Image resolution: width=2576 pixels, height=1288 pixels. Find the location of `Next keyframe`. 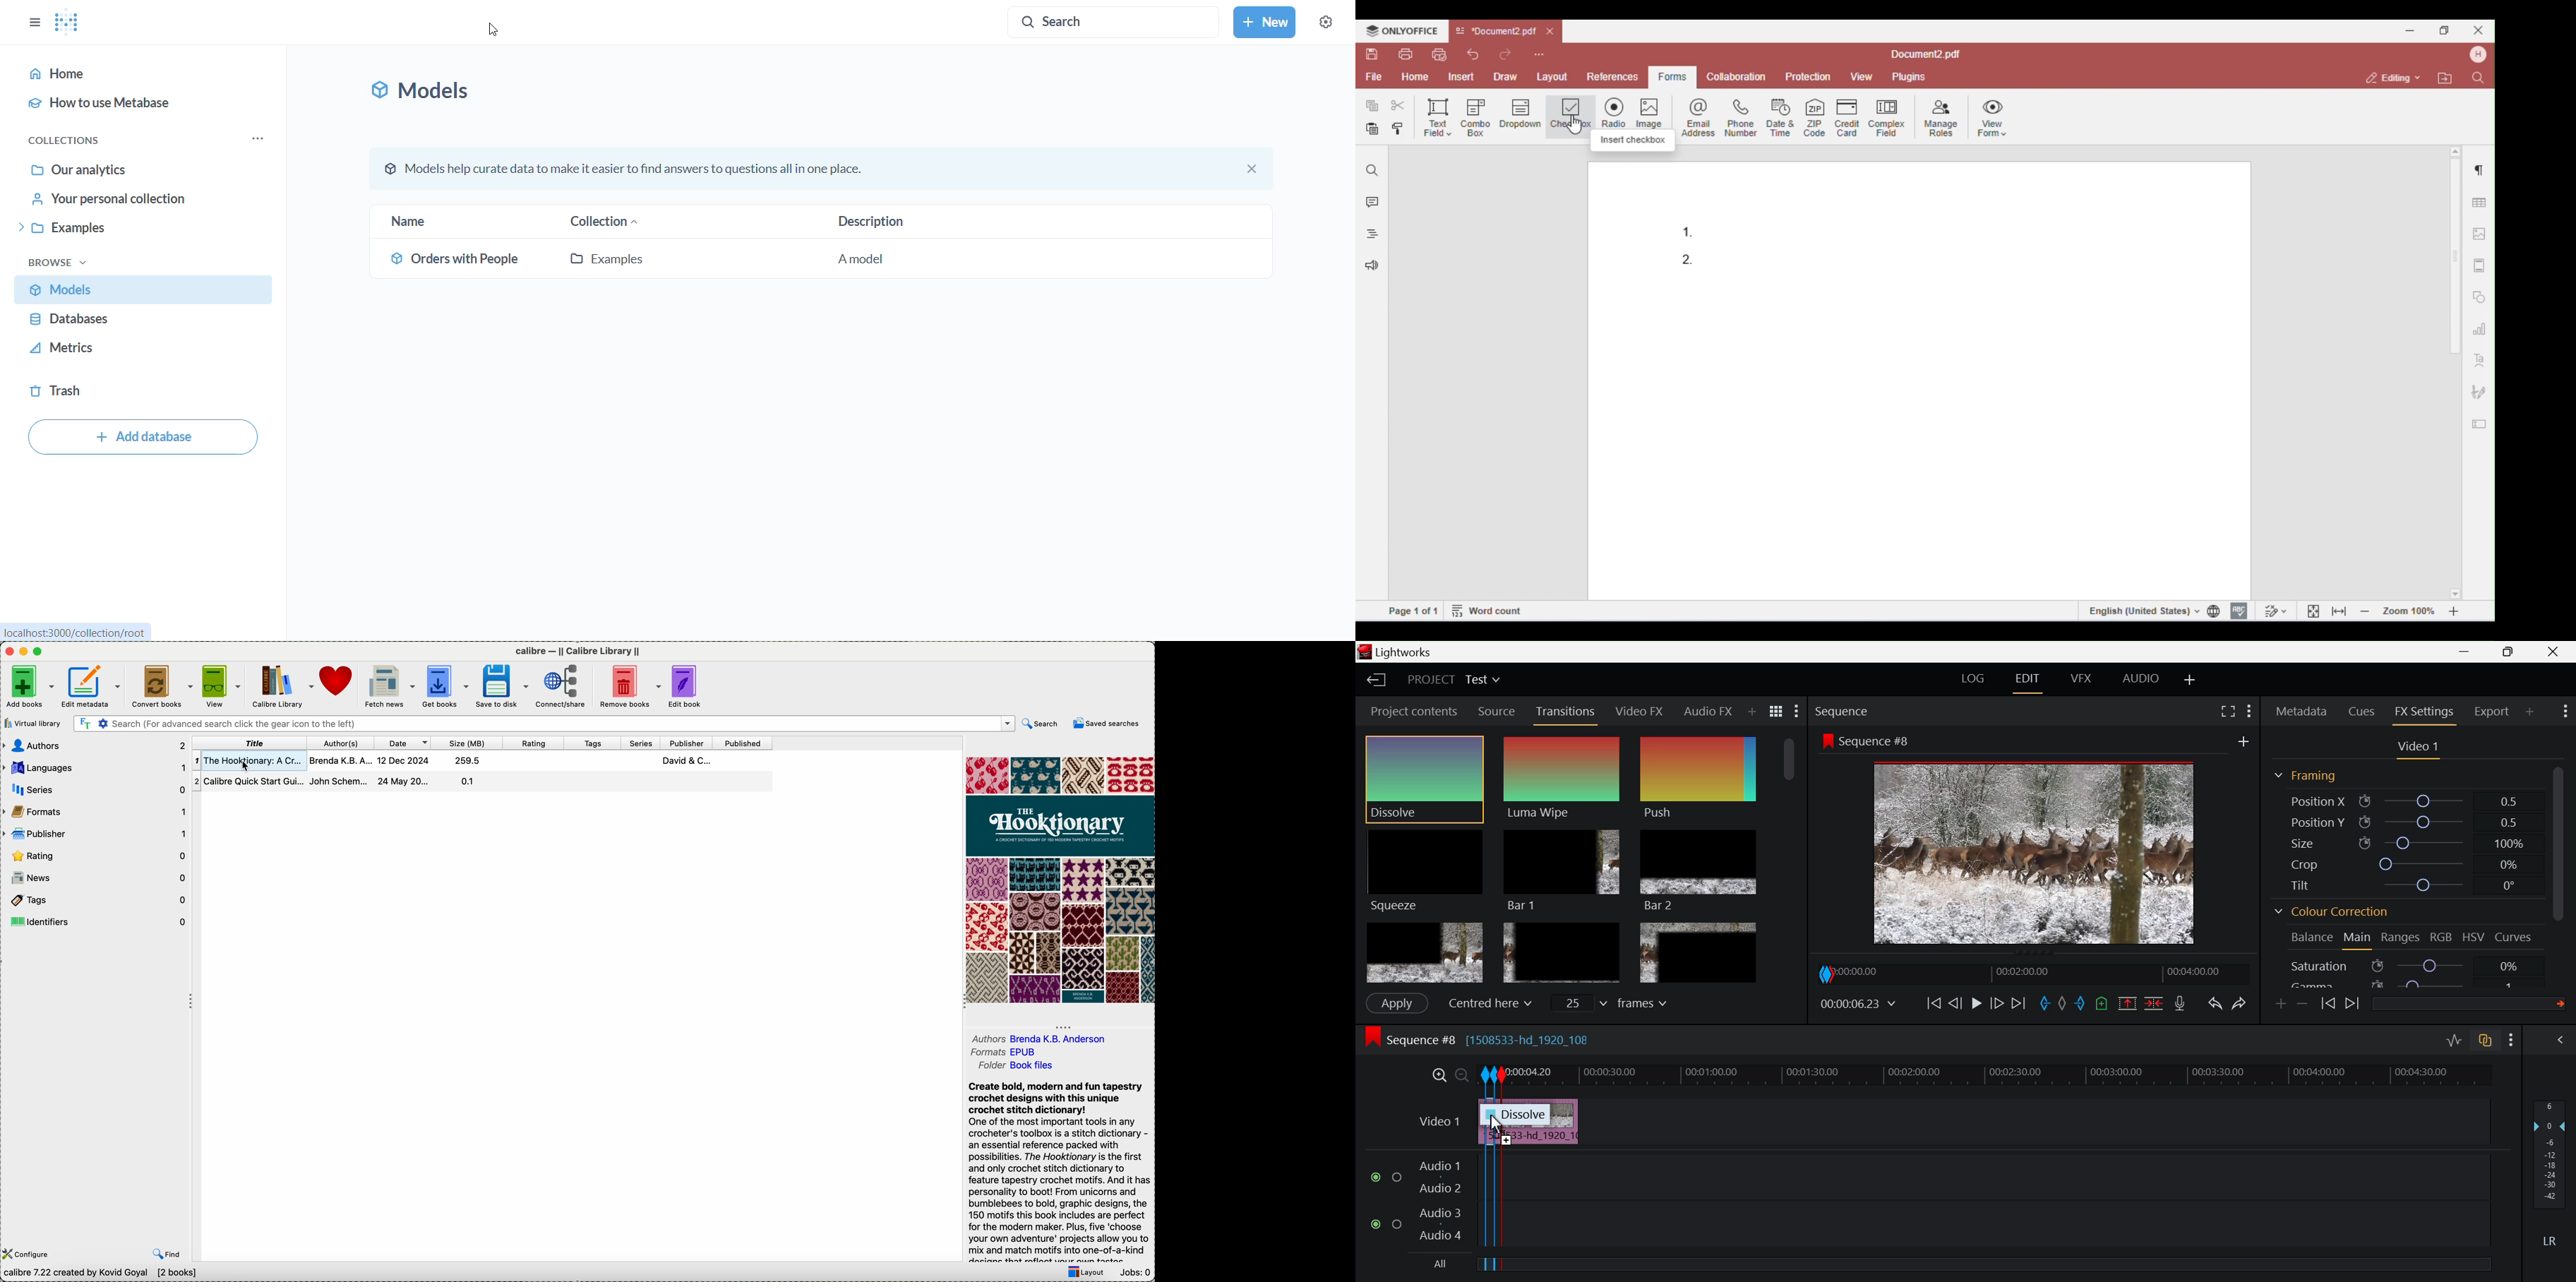

Next keyframe is located at coordinates (2353, 1005).